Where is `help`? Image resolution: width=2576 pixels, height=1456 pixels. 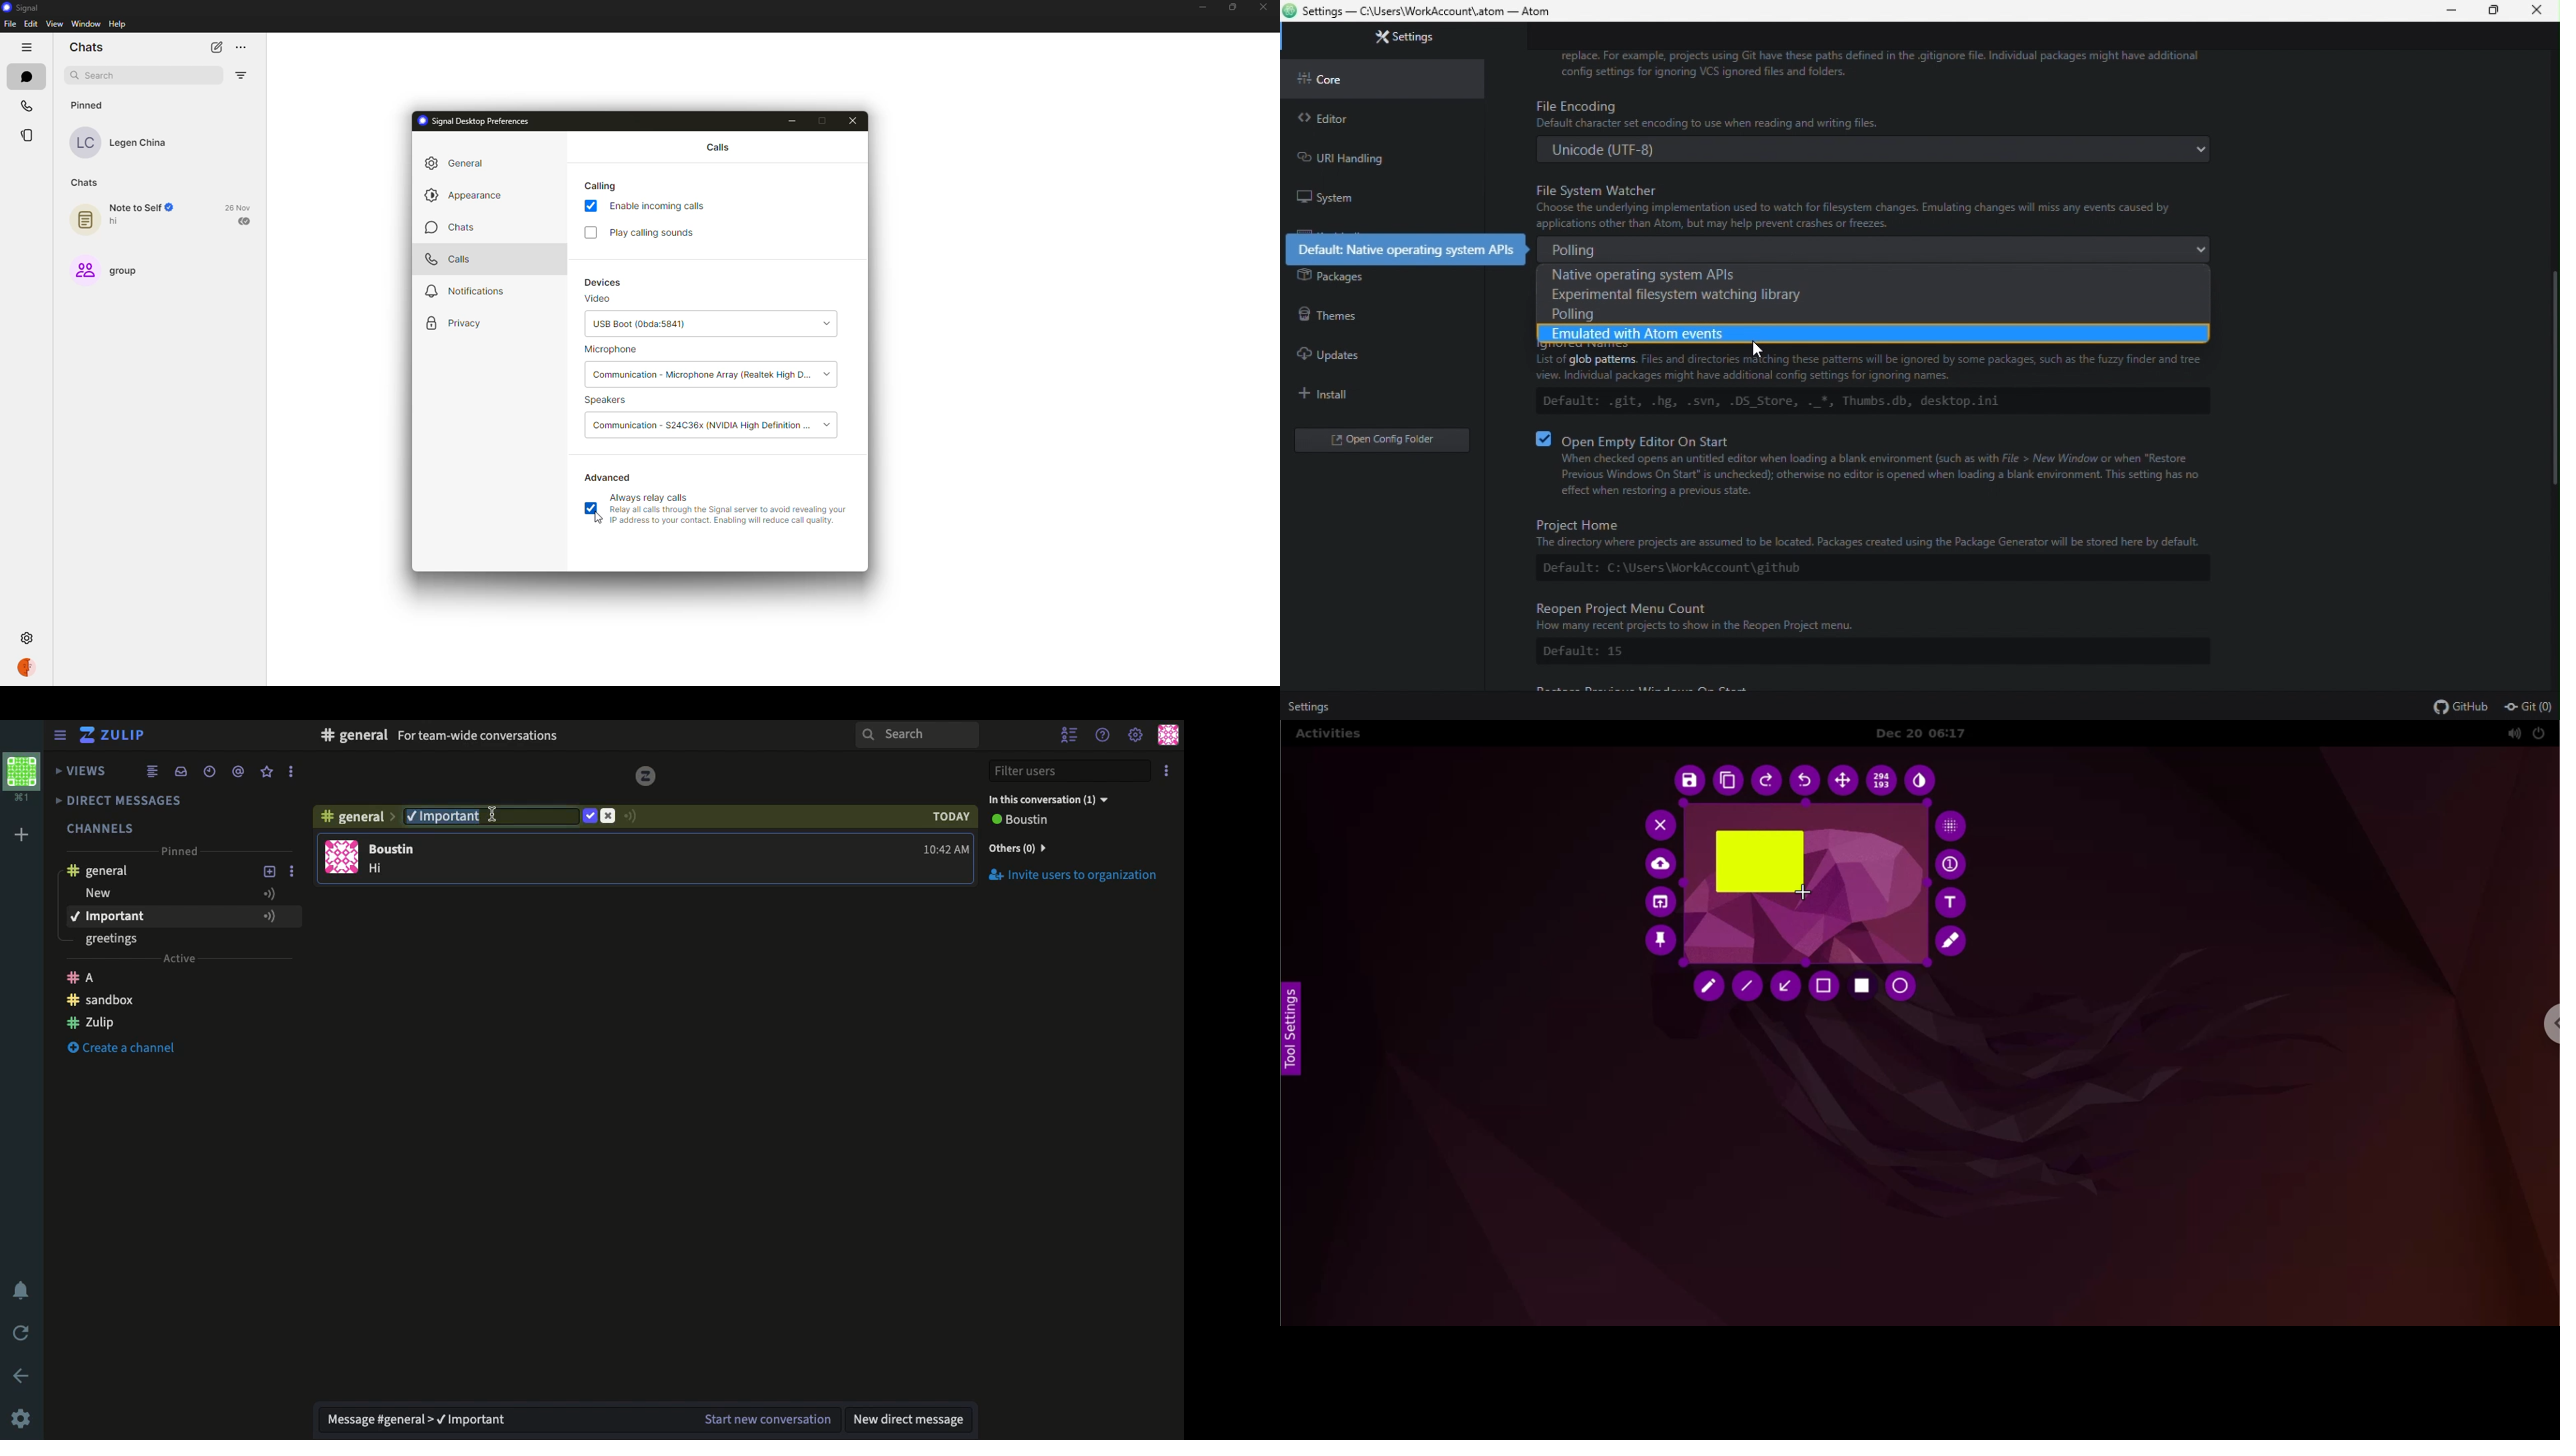 help is located at coordinates (117, 25).